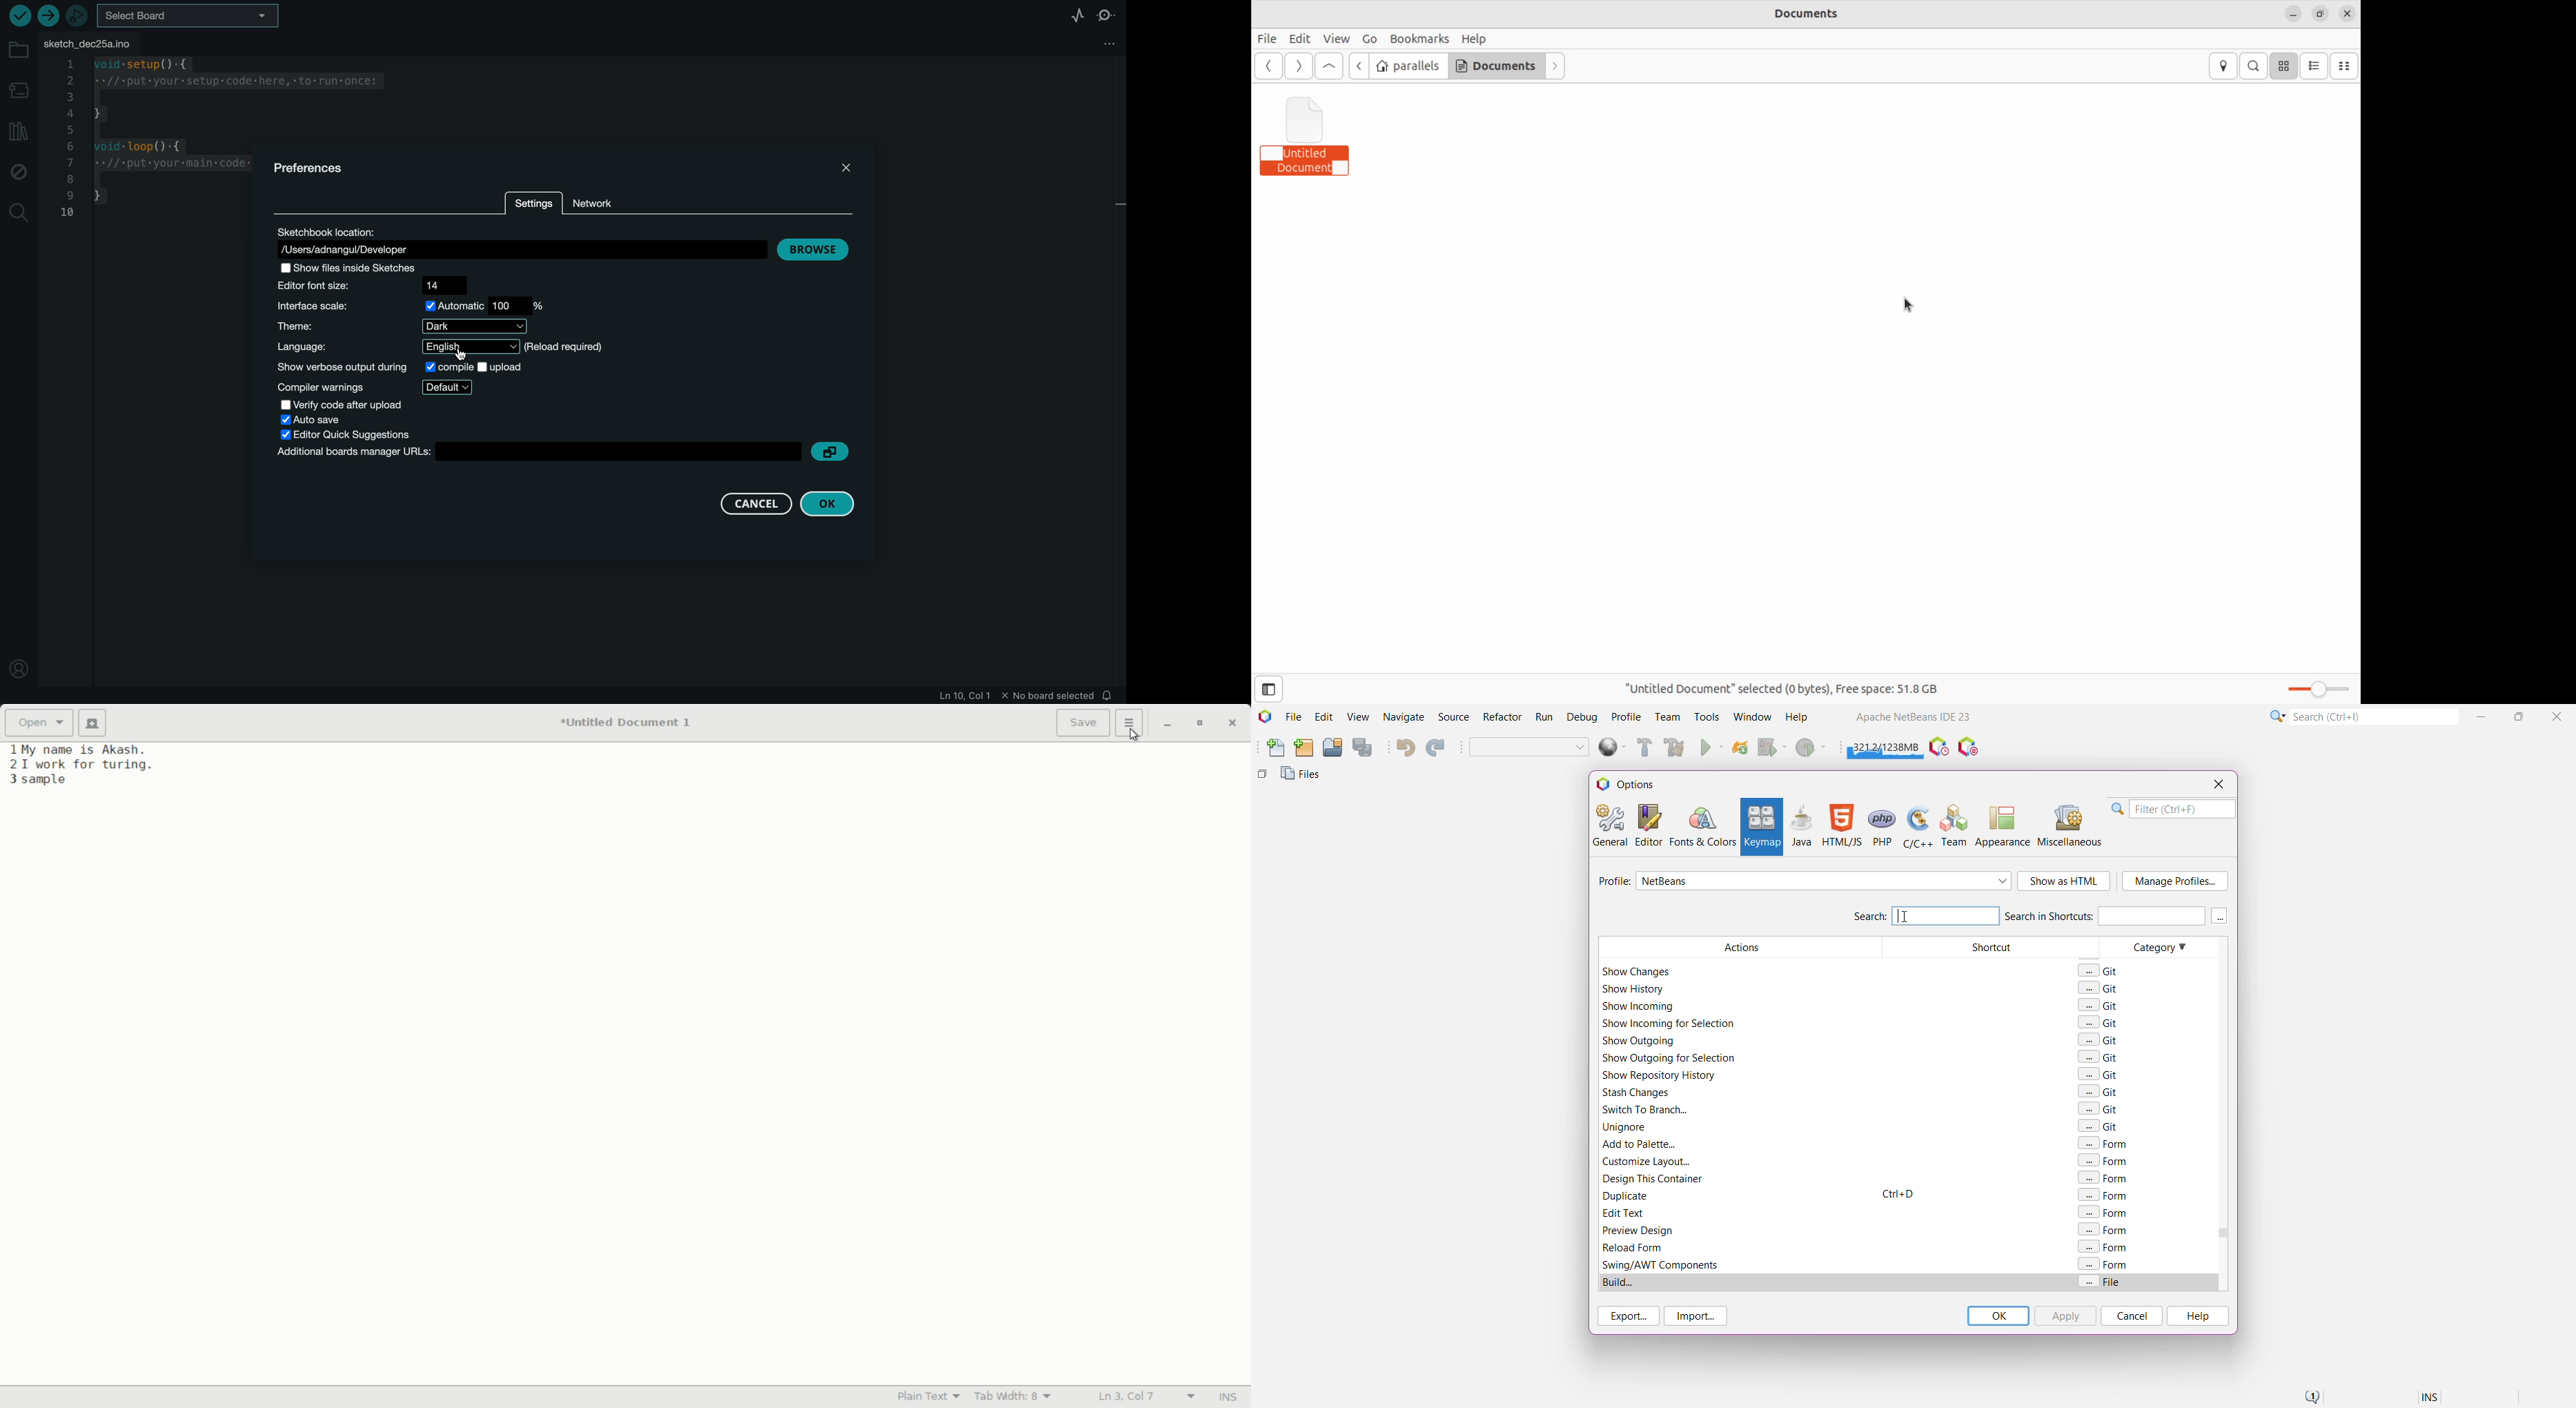 The height and width of the screenshot is (1428, 2576). What do you see at coordinates (1297, 66) in the screenshot?
I see `next` at bounding box center [1297, 66].